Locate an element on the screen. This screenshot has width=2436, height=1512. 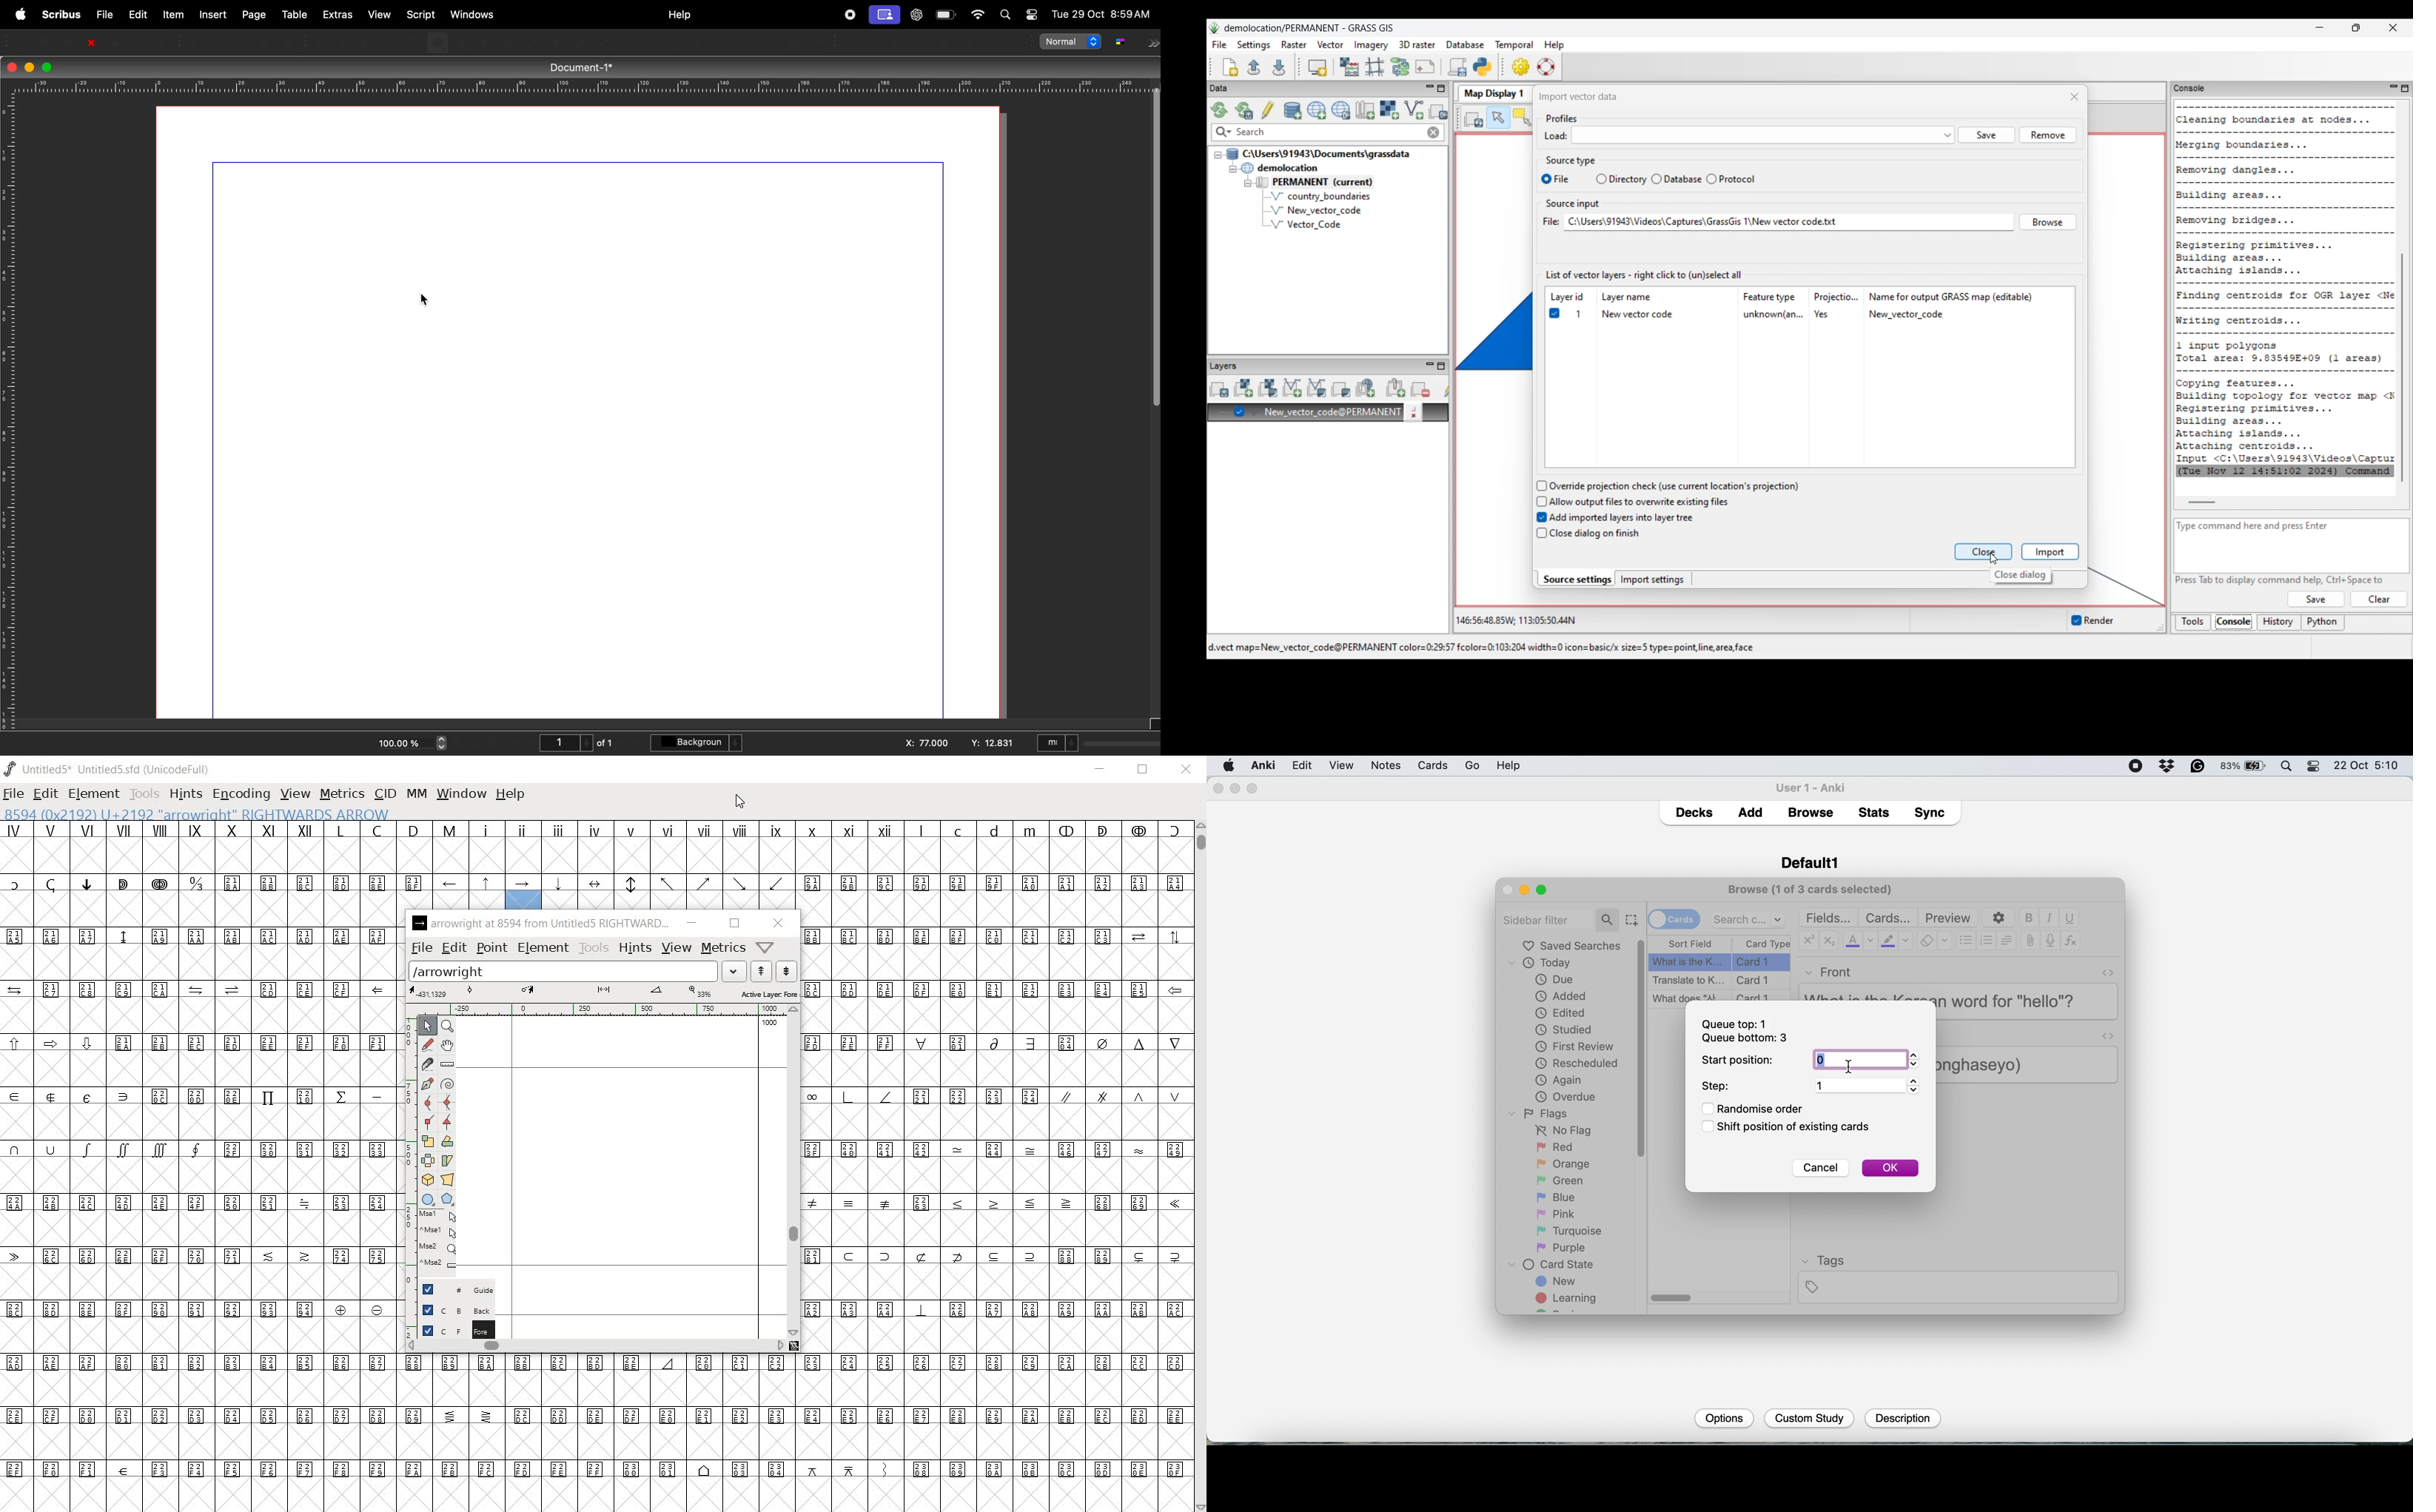
edit text with story editor is located at coordinates (698, 42).